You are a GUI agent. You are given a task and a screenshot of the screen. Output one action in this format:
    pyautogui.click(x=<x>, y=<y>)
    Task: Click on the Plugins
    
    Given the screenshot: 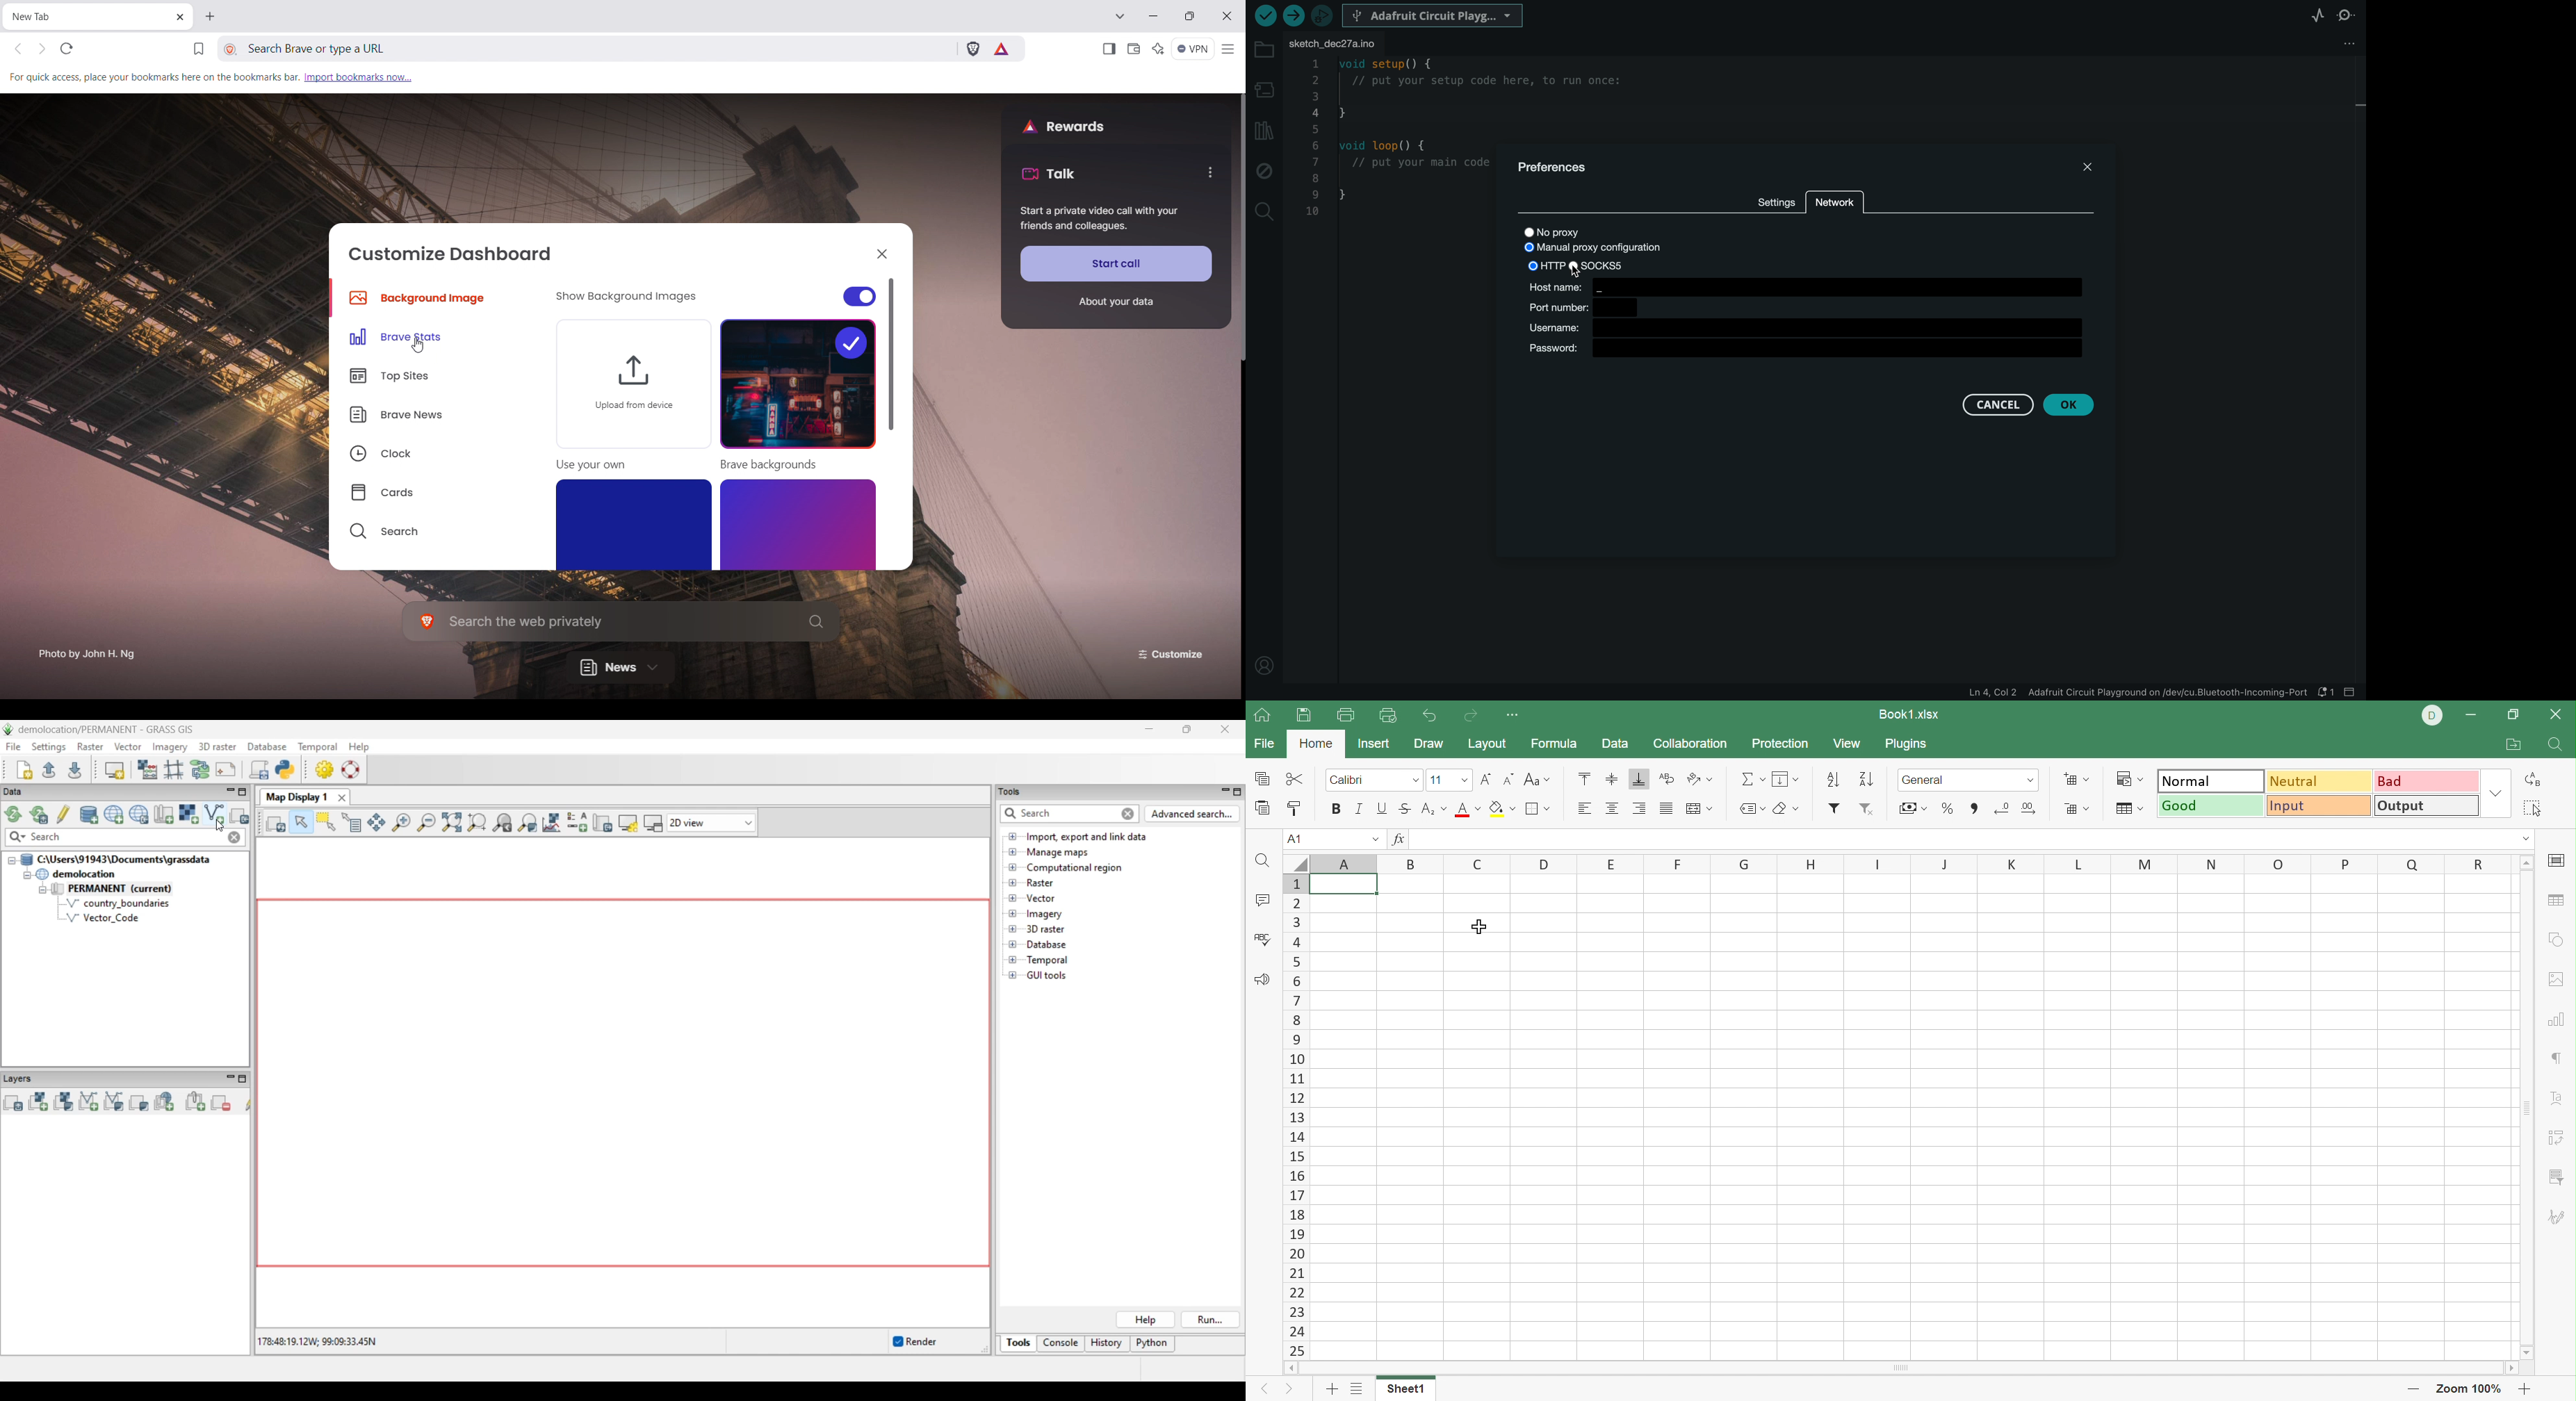 What is the action you would take?
    pyautogui.click(x=1907, y=744)
    